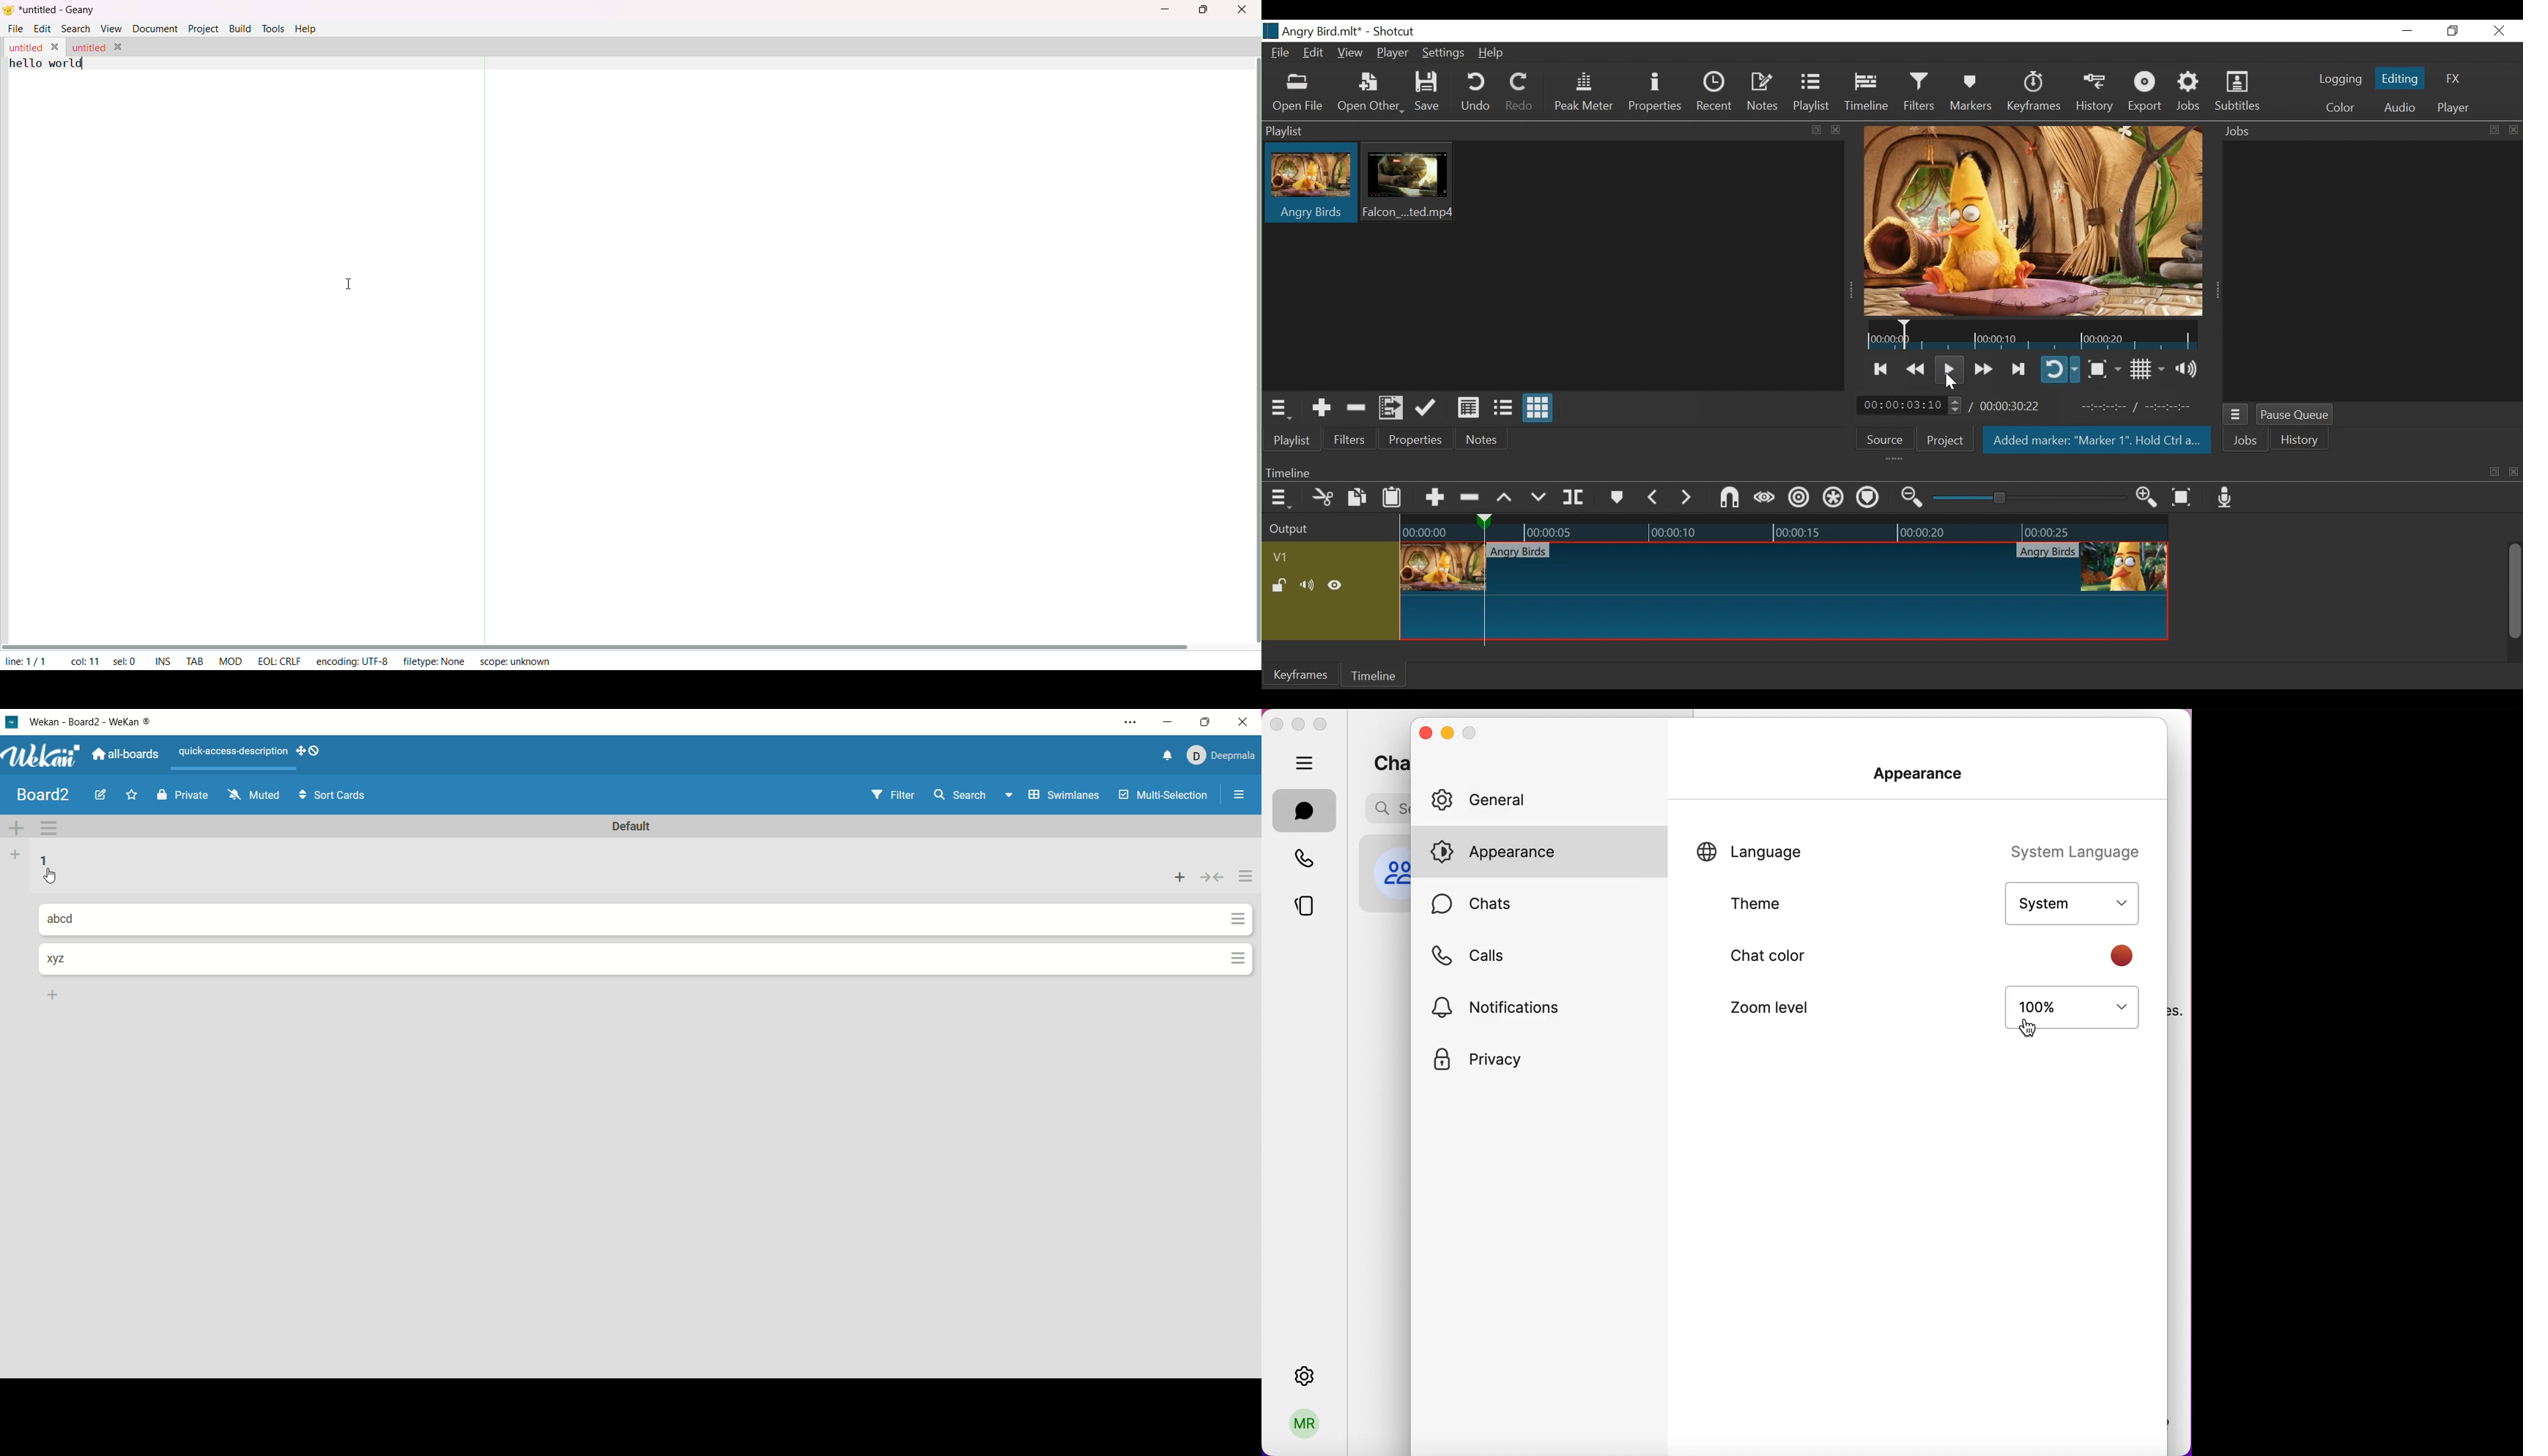  Describe the element at coordinates (1893, 472) in the screenshot. I see `` at that location.